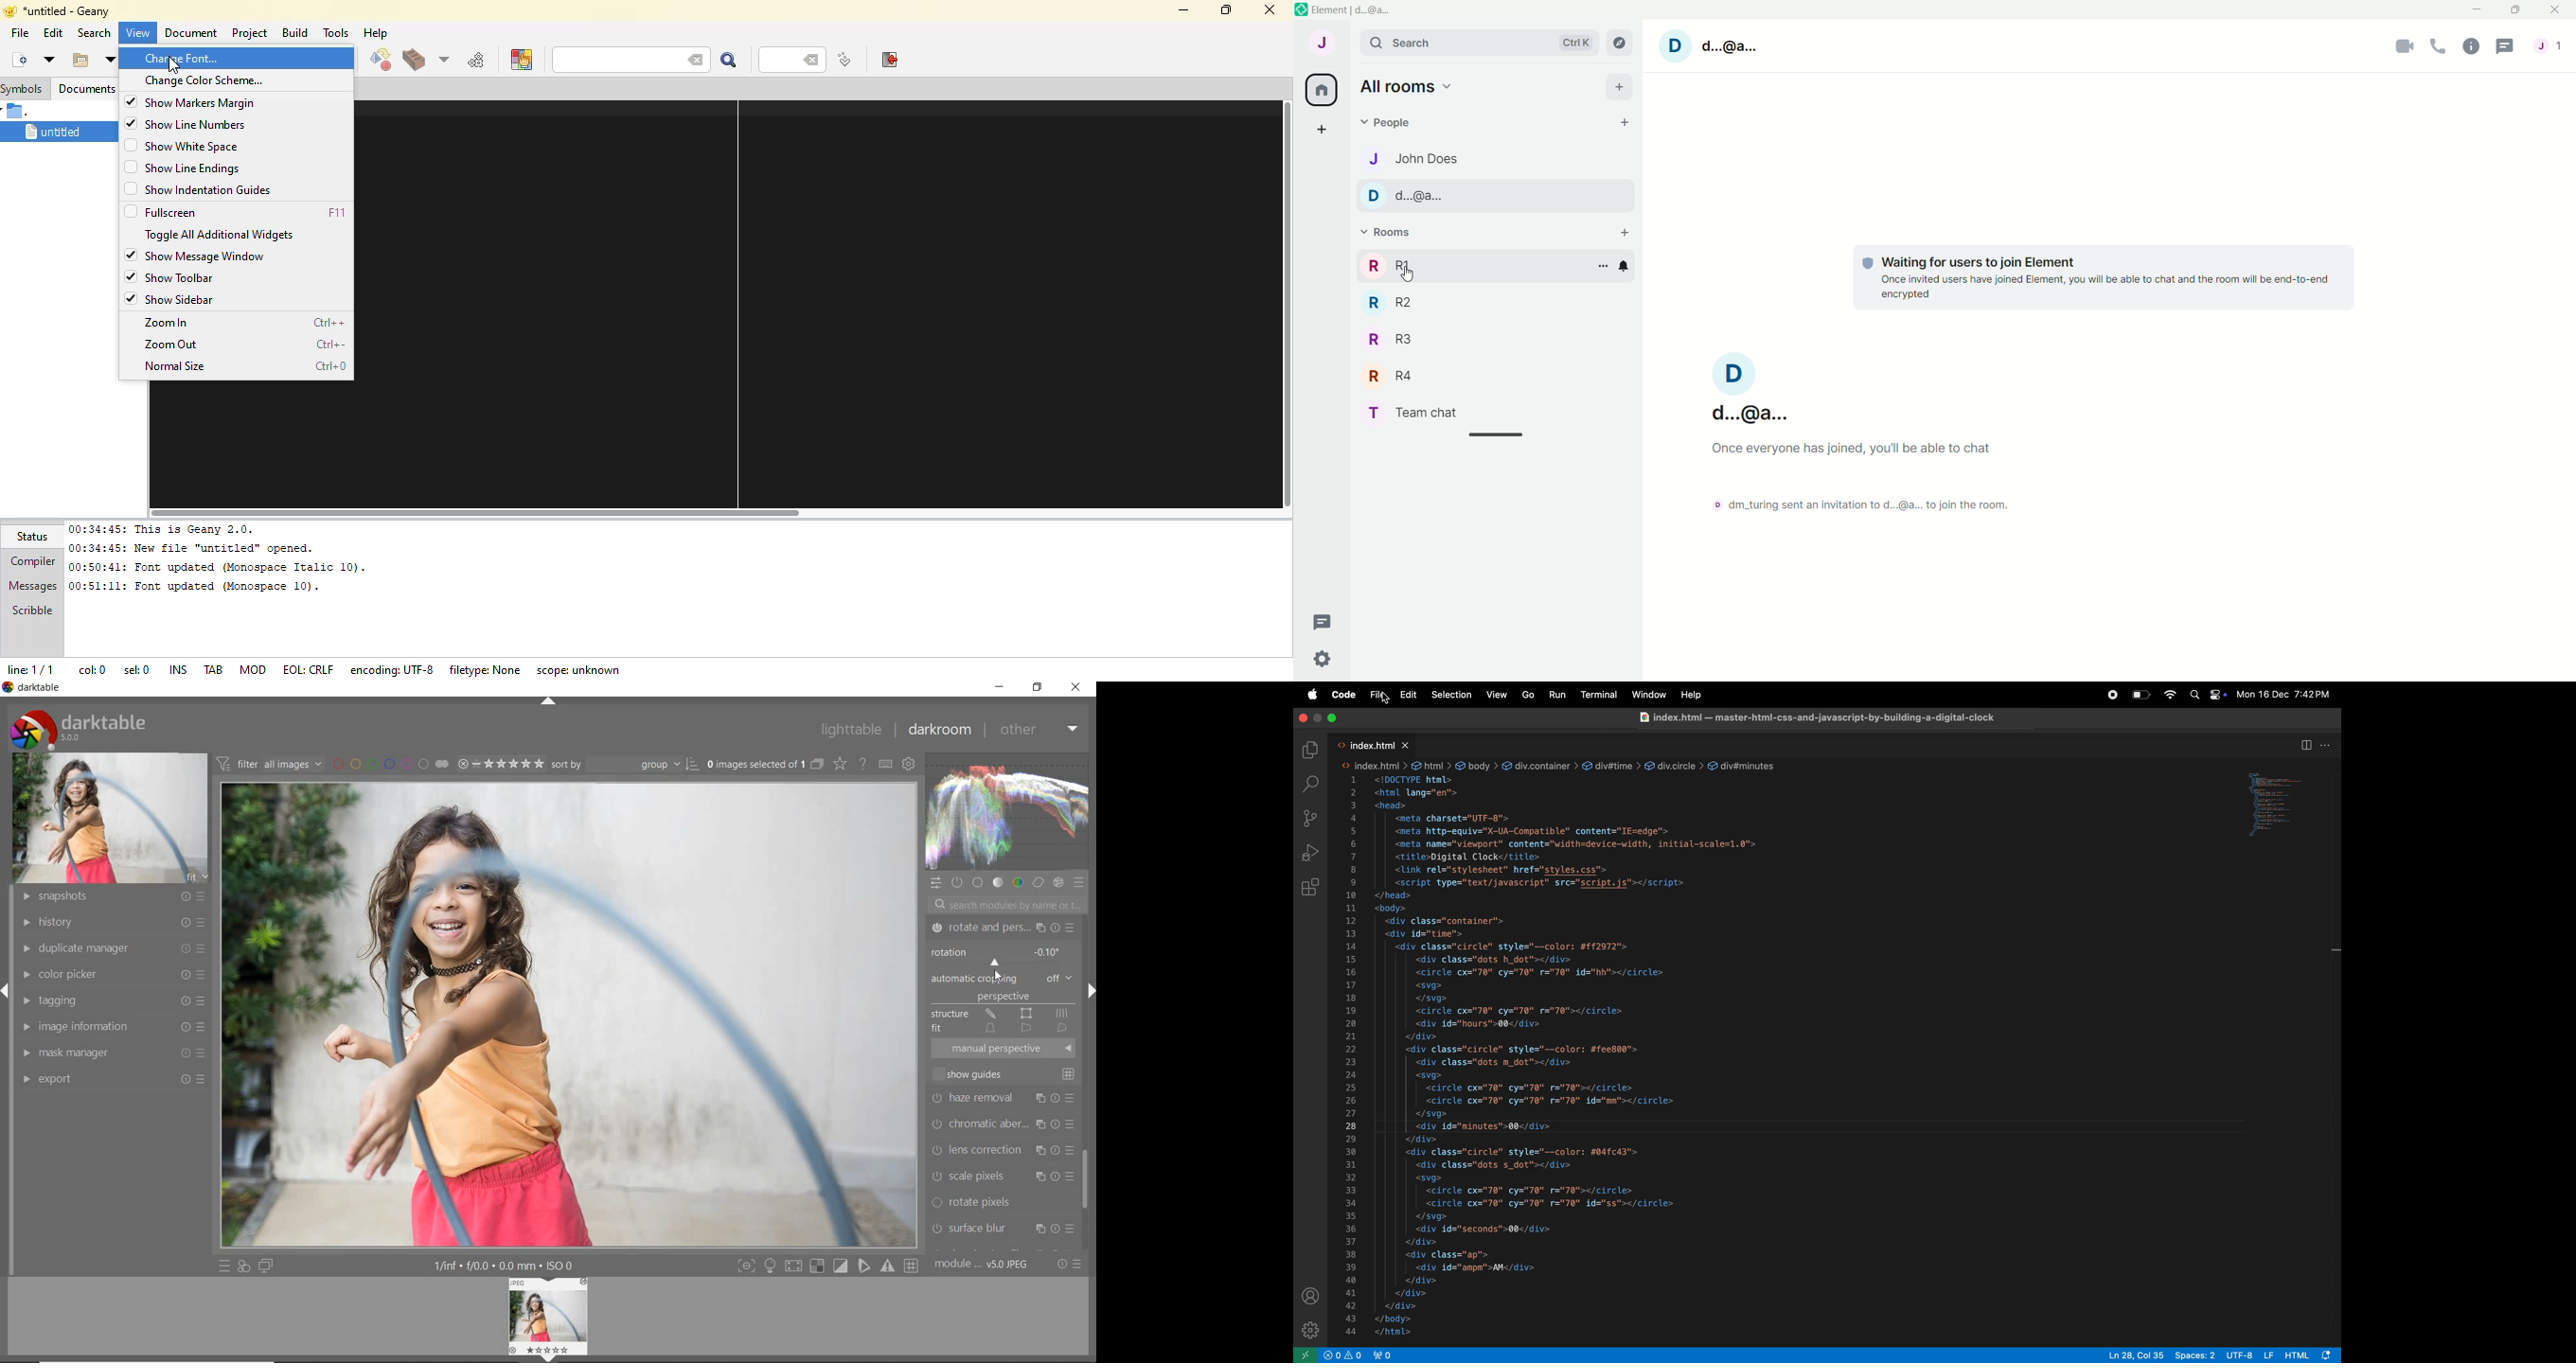  I want to click on collapse grouped images, so click(817, 765).